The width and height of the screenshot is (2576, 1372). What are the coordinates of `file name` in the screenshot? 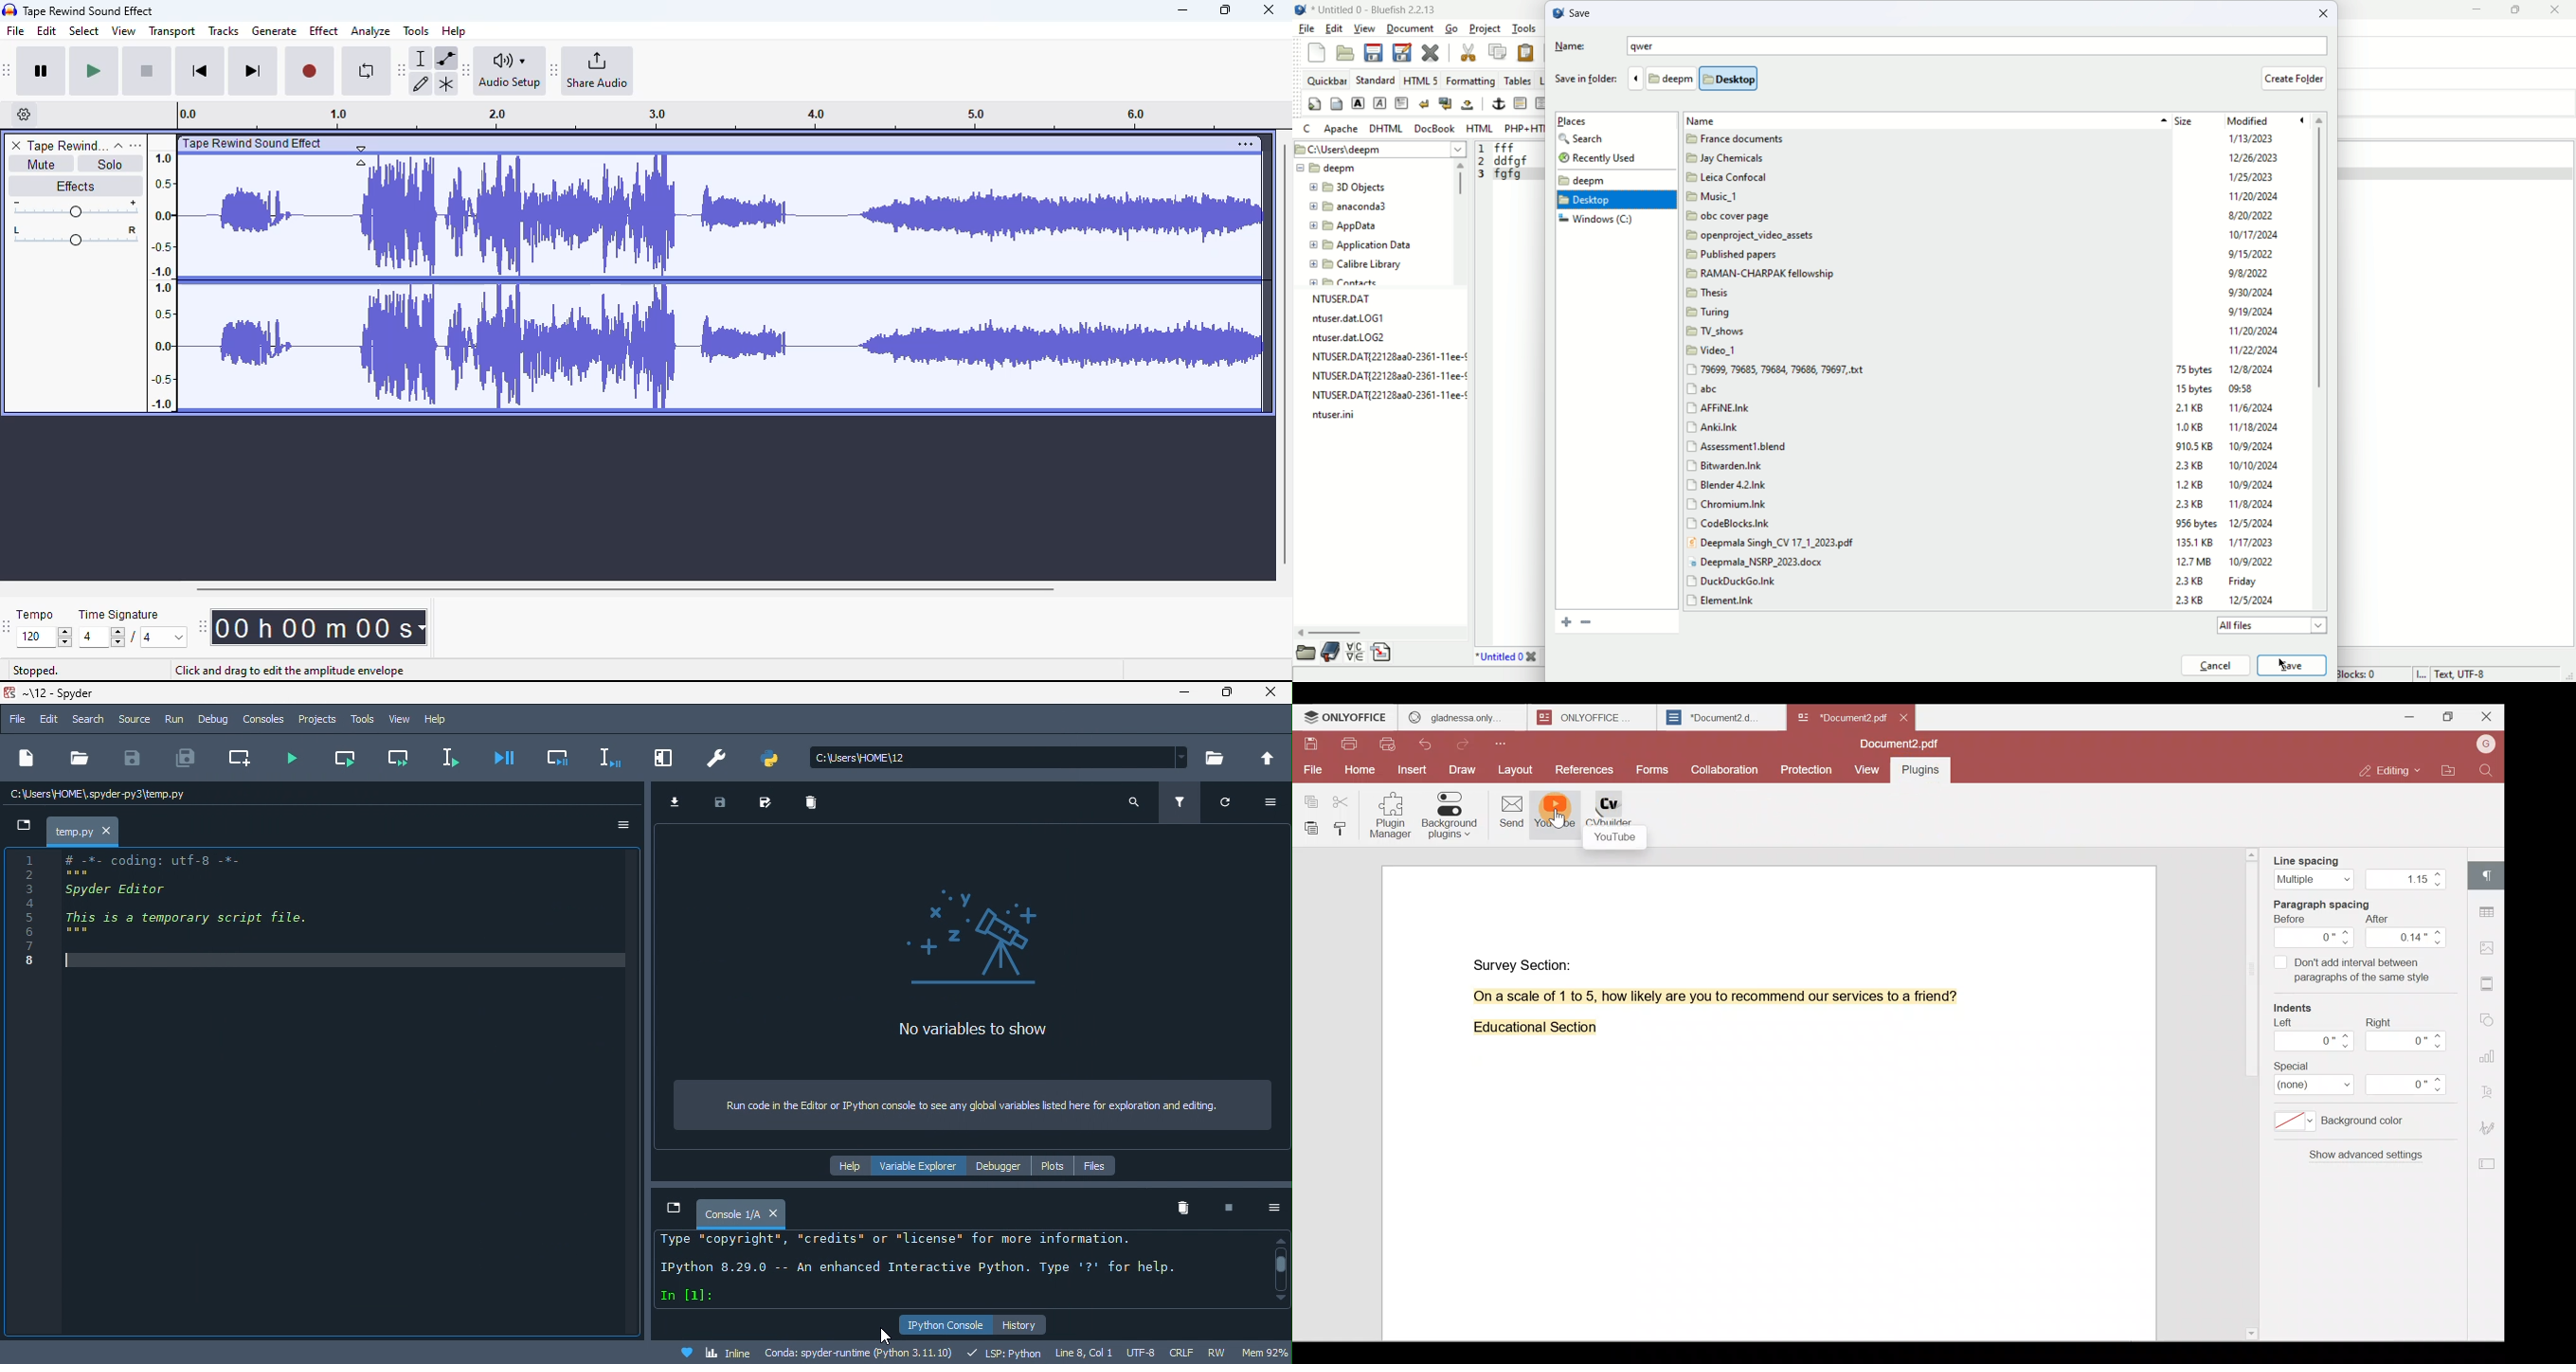 It's located at (1385, 377).